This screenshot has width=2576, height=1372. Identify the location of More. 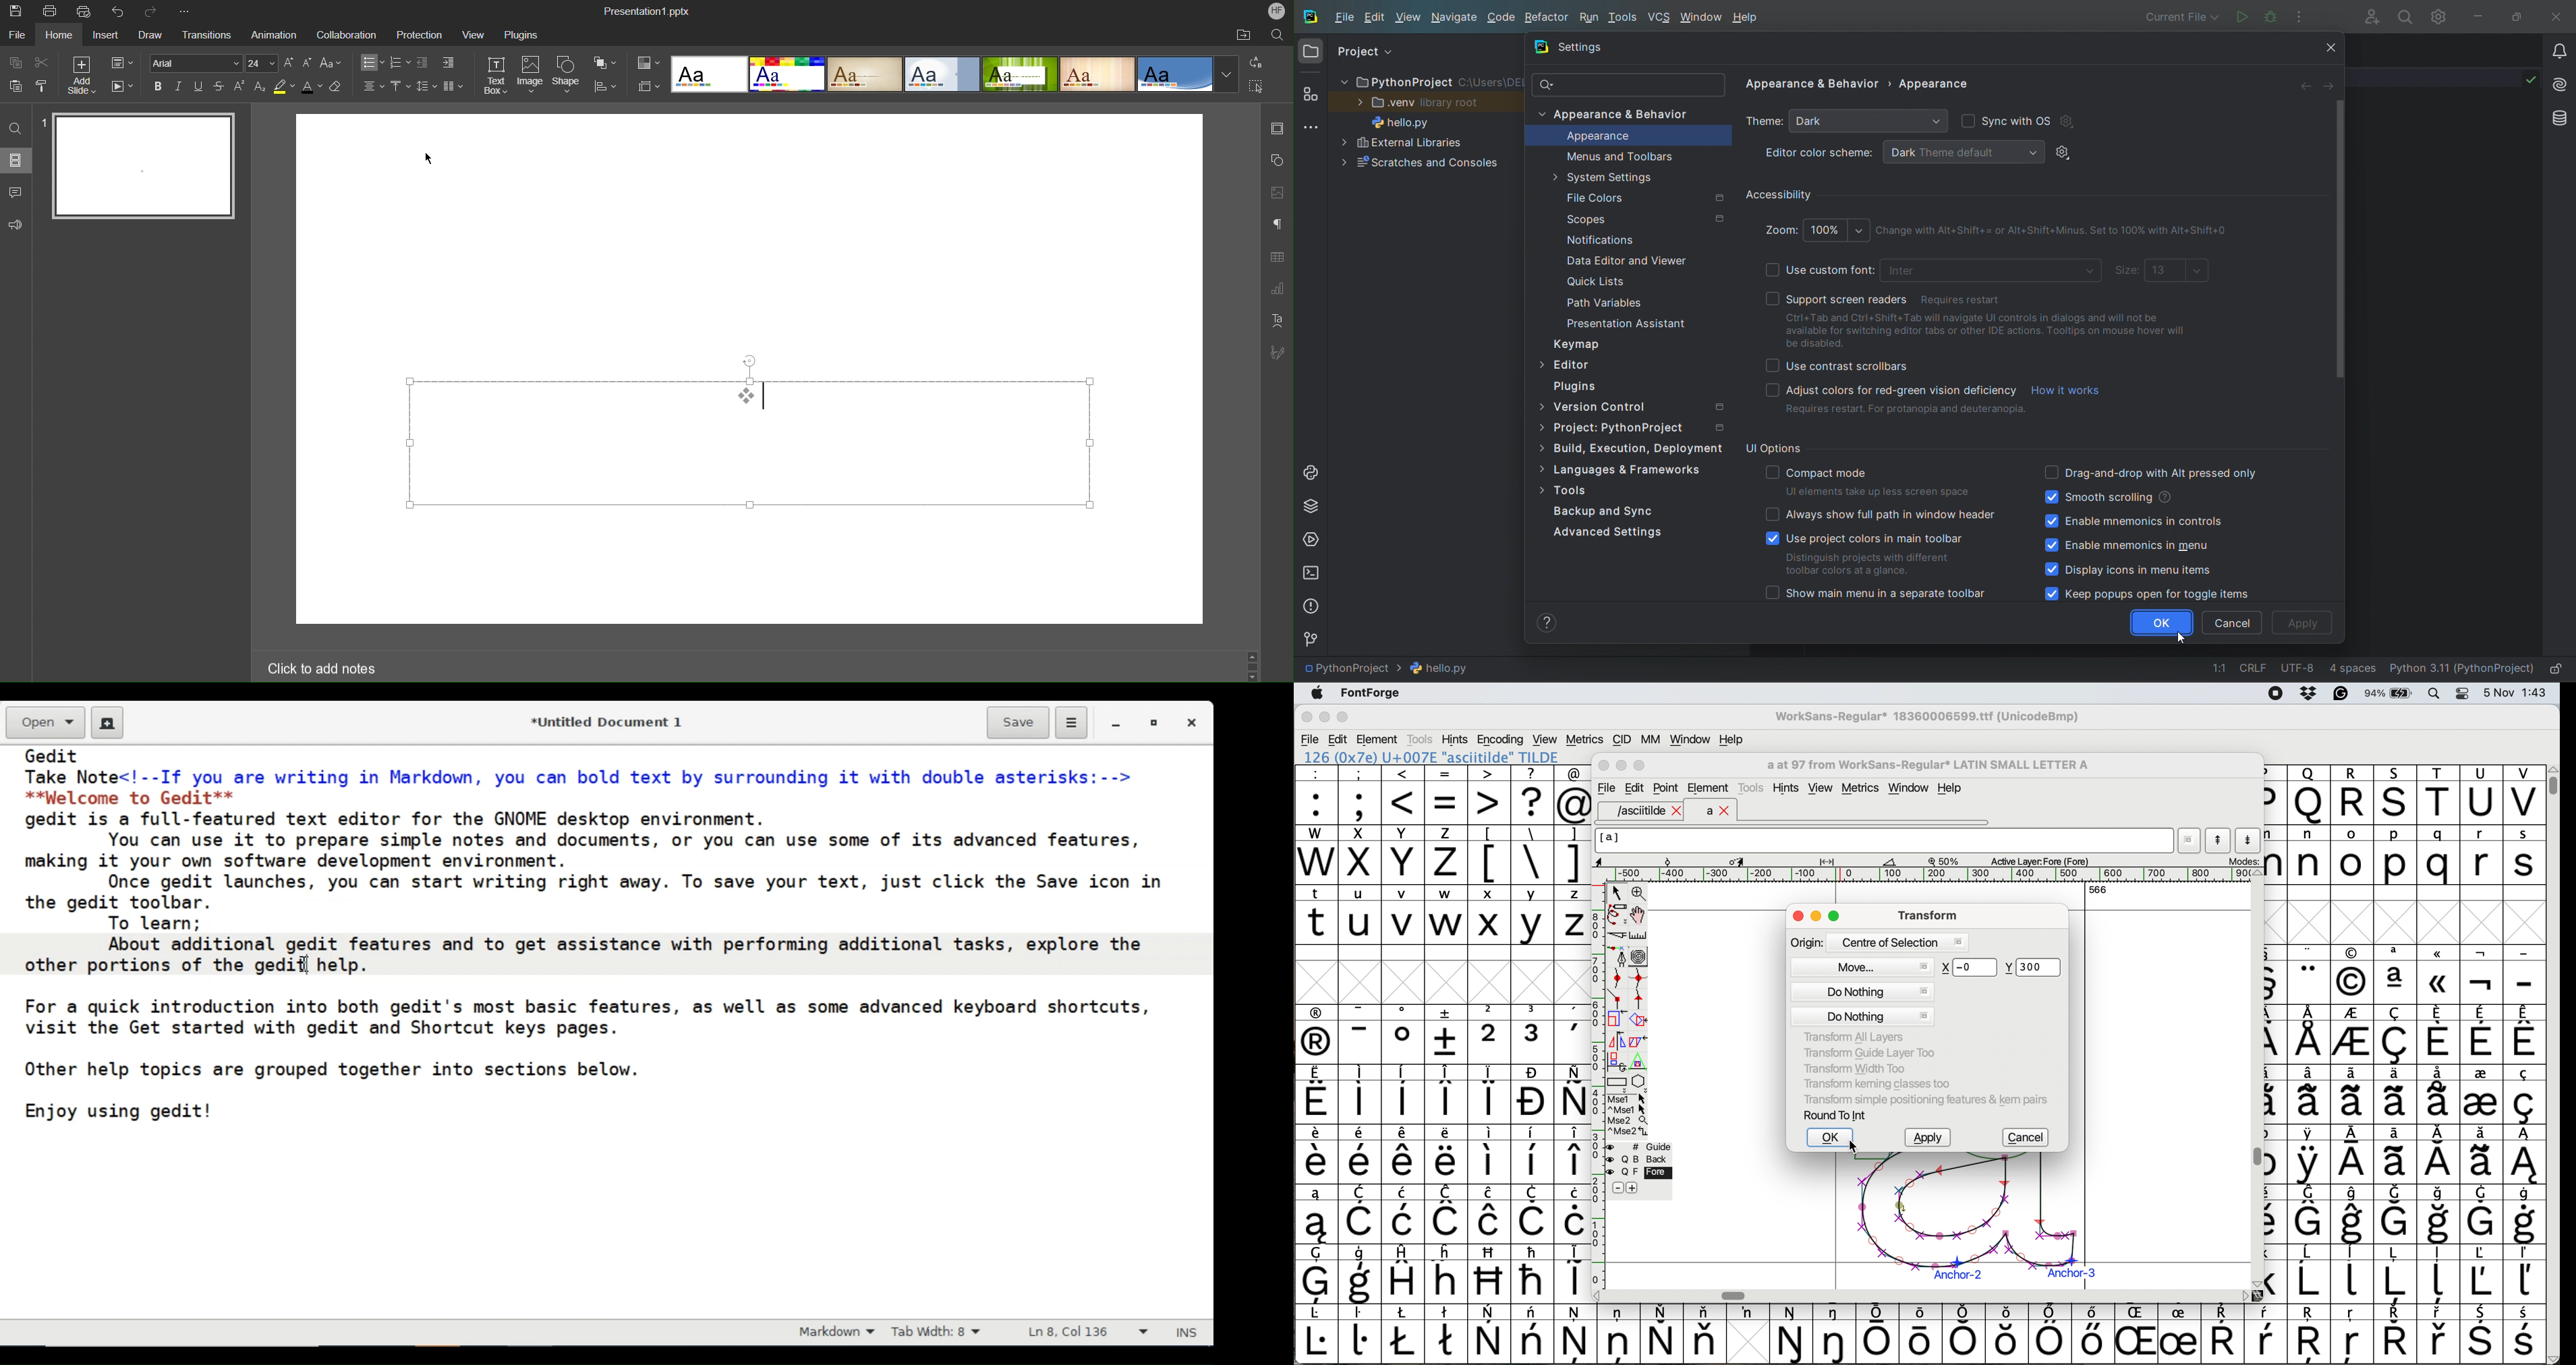
(190, 11).